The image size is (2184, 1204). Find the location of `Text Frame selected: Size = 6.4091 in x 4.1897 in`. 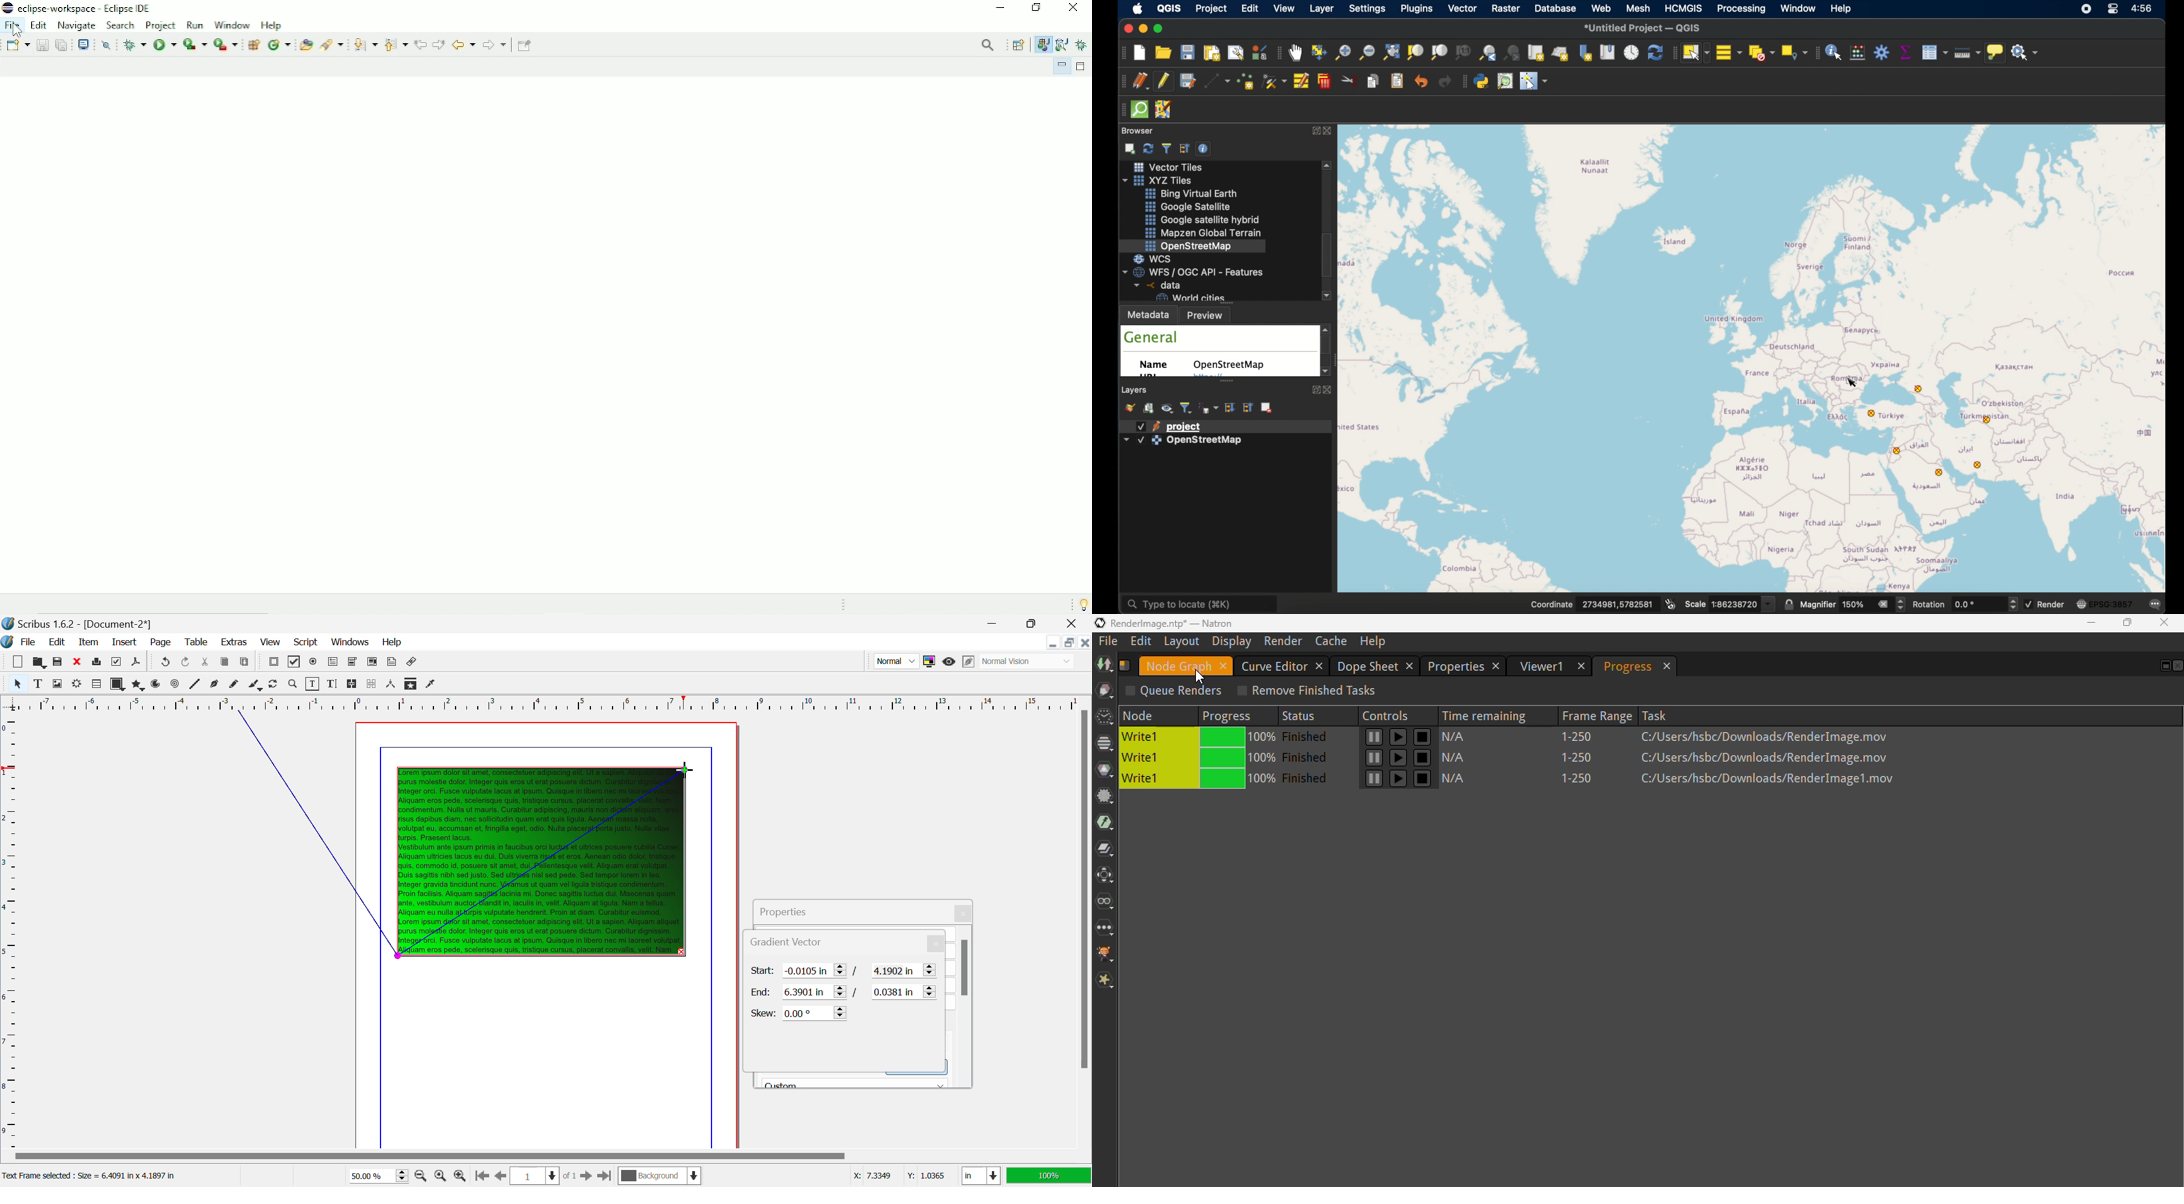

Text Frame selected: Size = 6.4091 in x 4.1897 in is located at coordinates (92, 1176).